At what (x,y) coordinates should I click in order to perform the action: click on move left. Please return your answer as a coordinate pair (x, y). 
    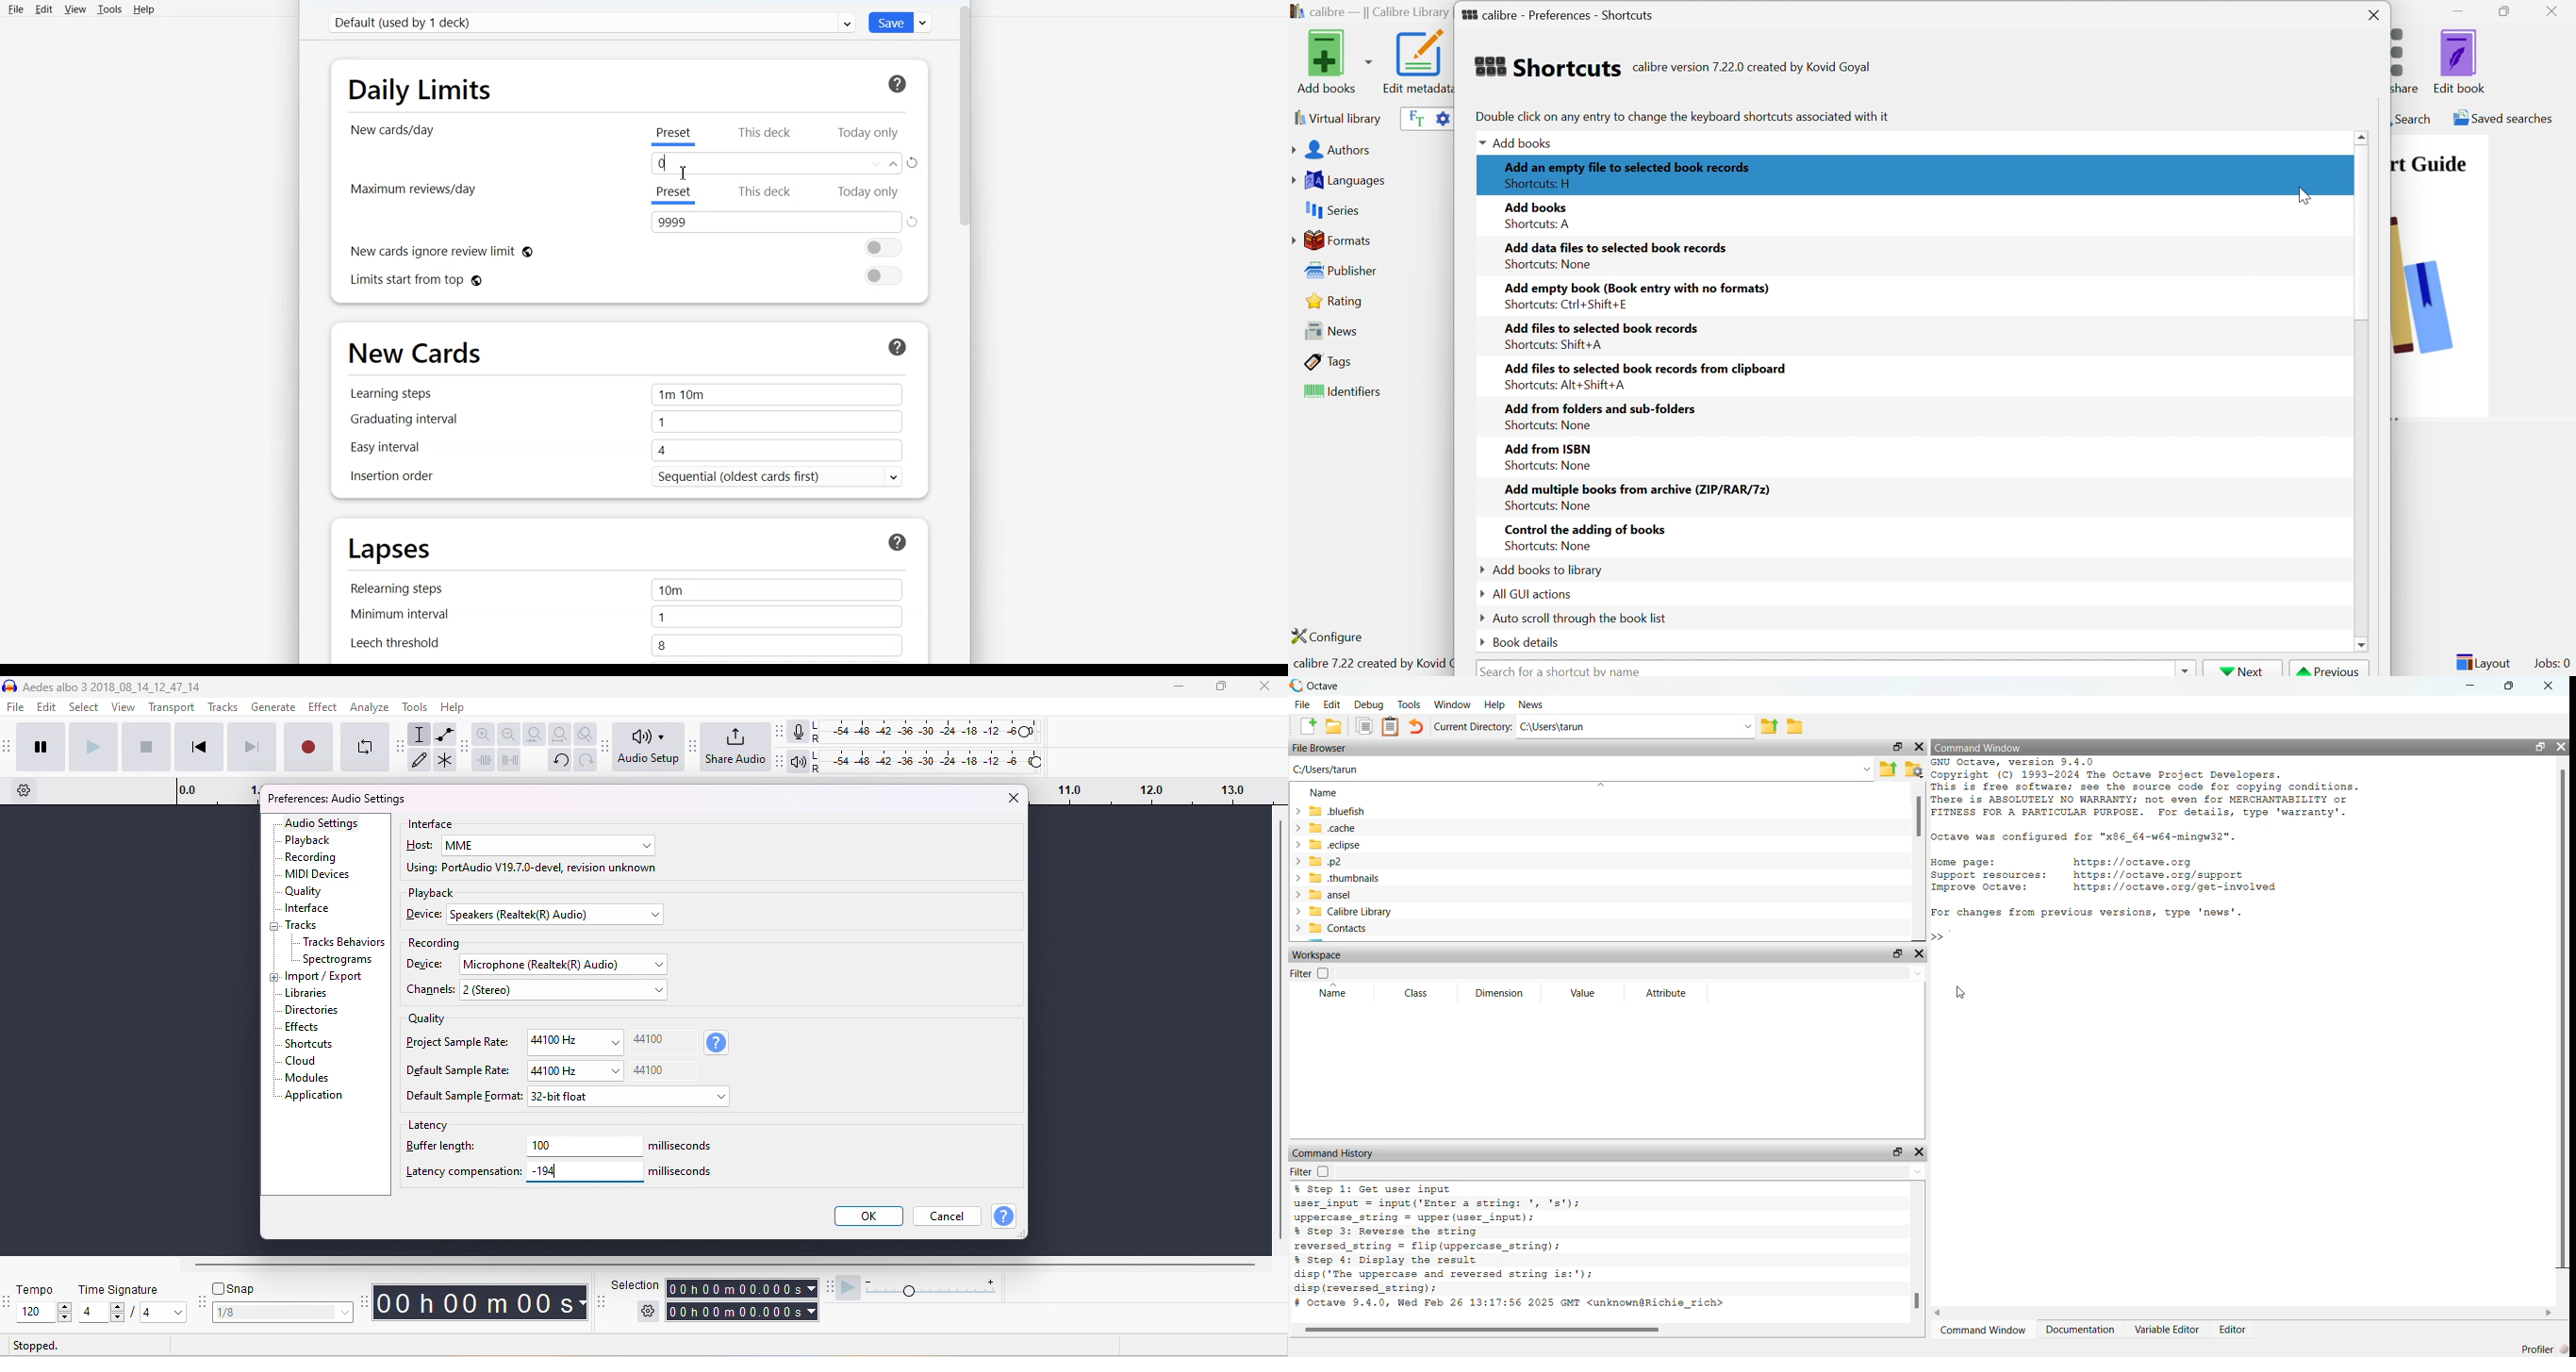
    Looking at the image, I should click on (1940, 1312).